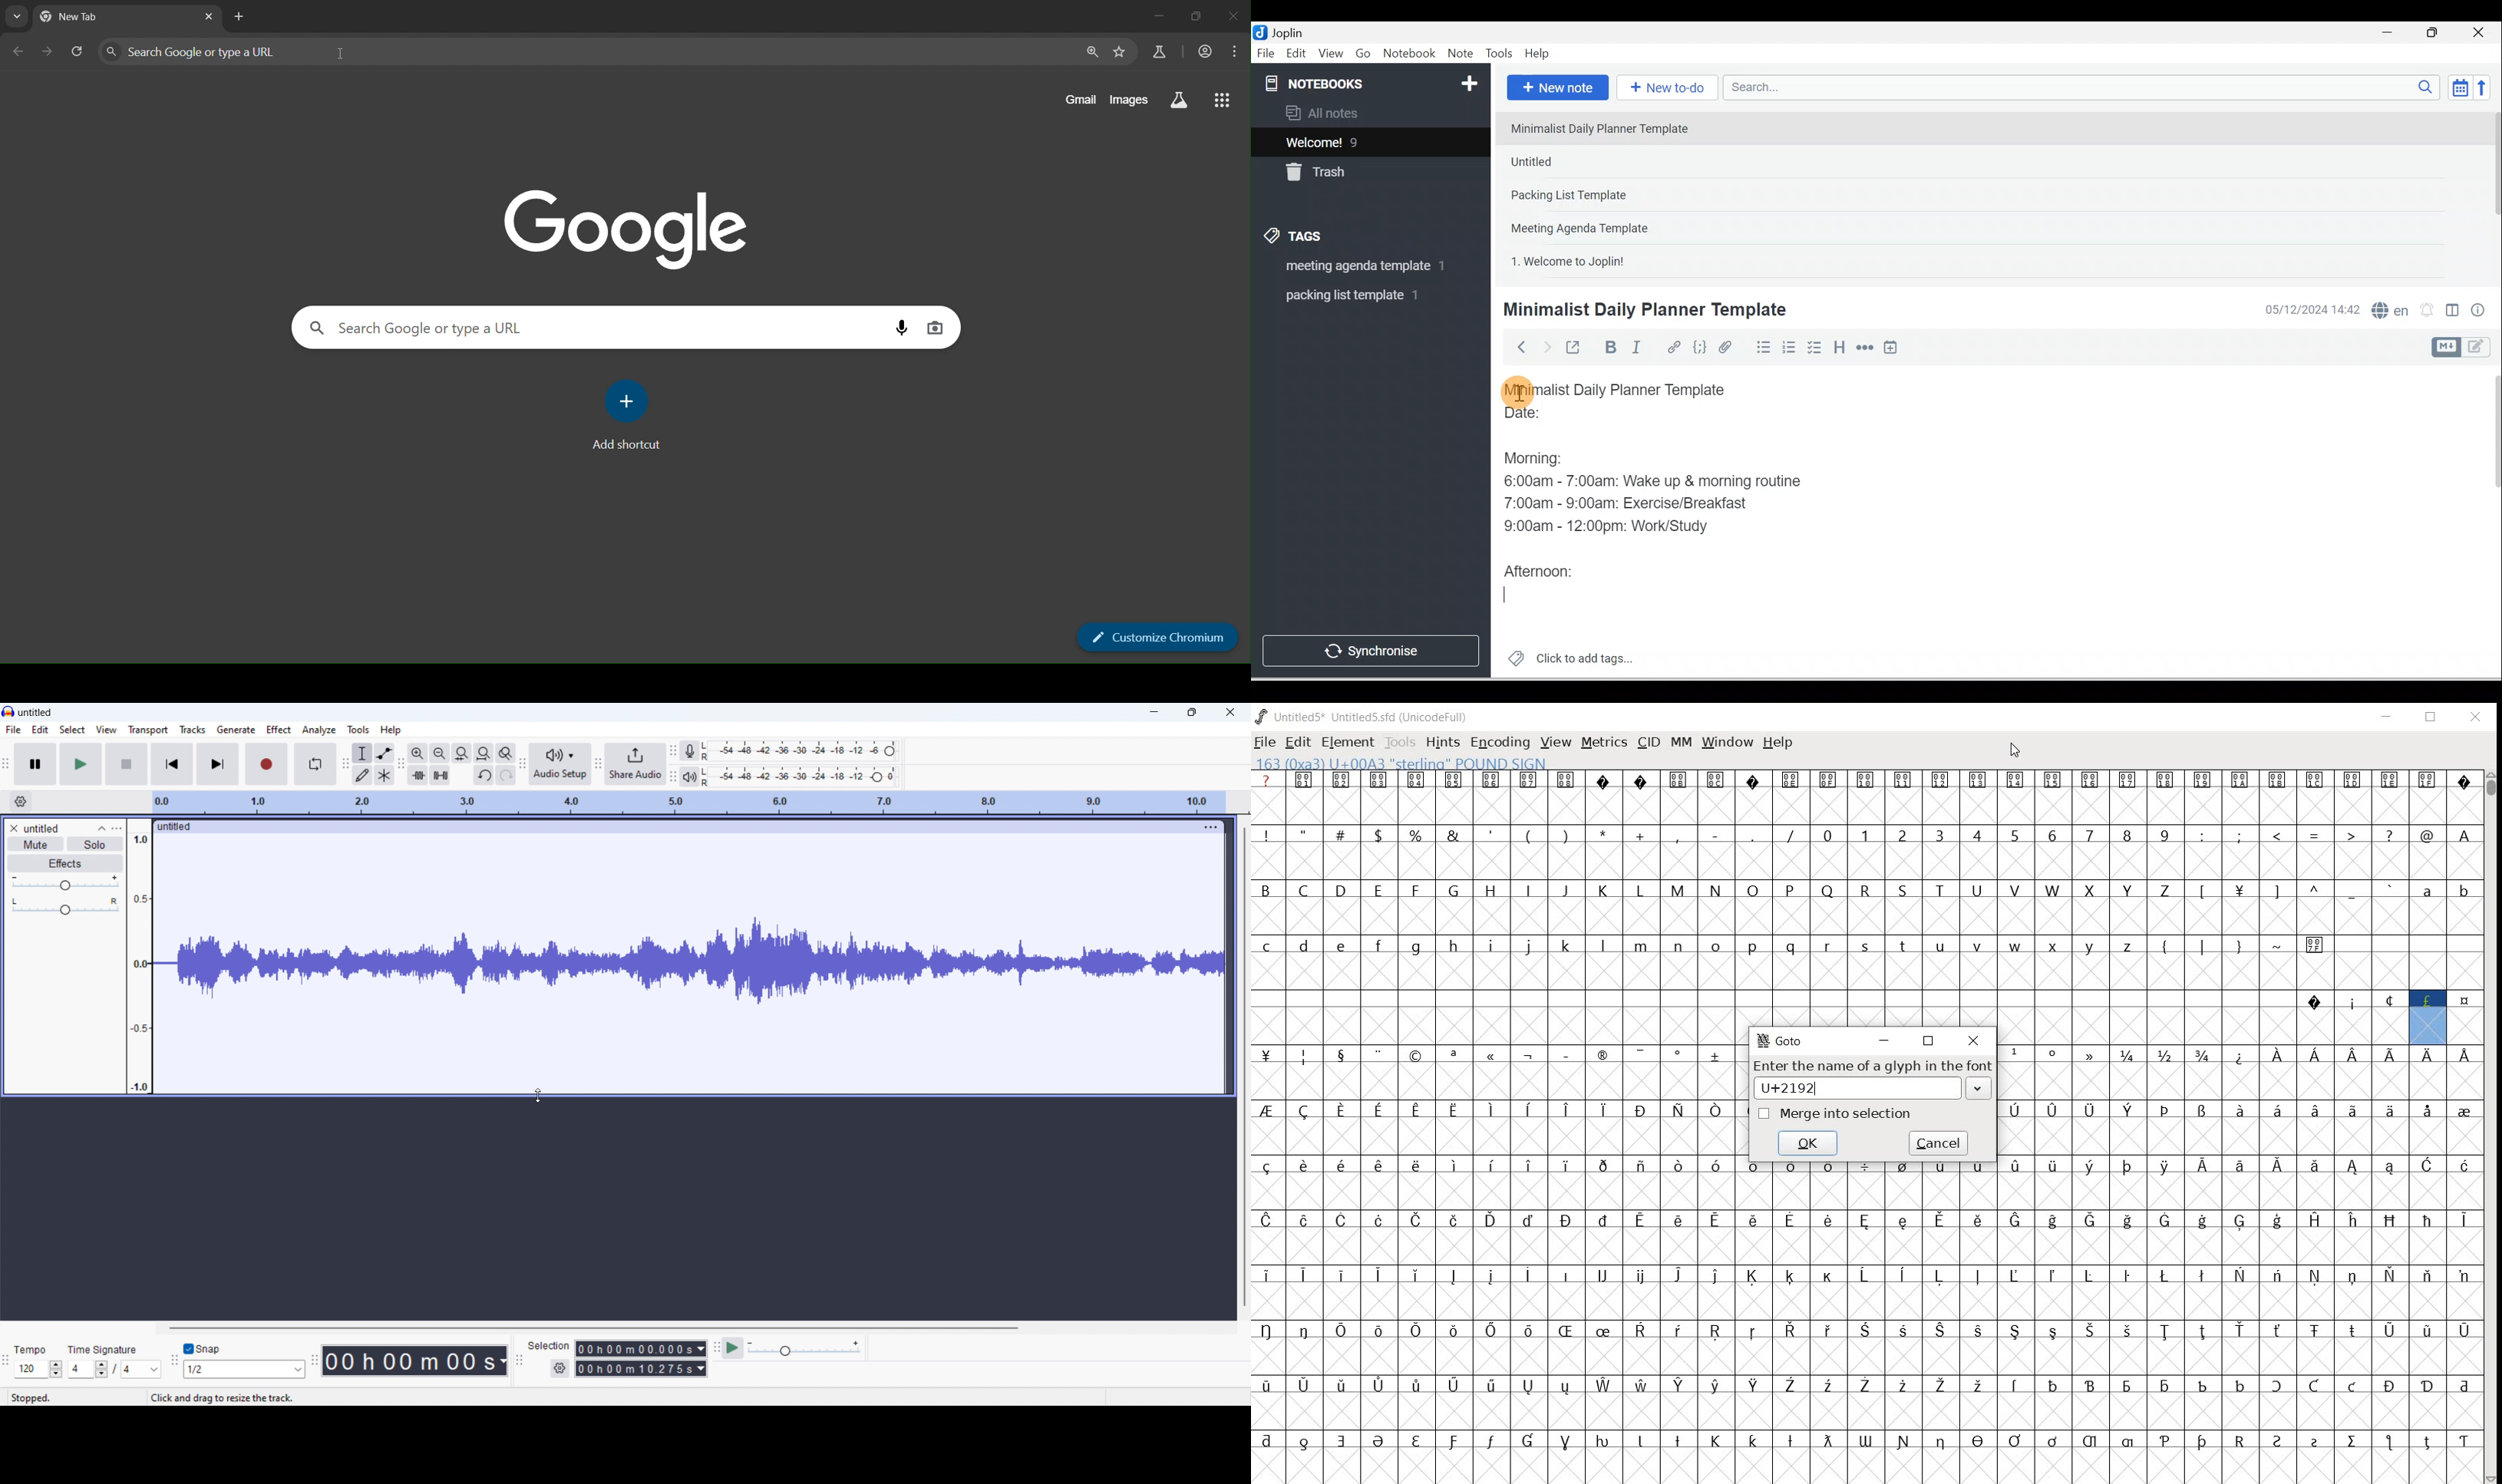  Describe the element at coordinates (1409, 54) in the screenshot. I see `Notebook` at that location.